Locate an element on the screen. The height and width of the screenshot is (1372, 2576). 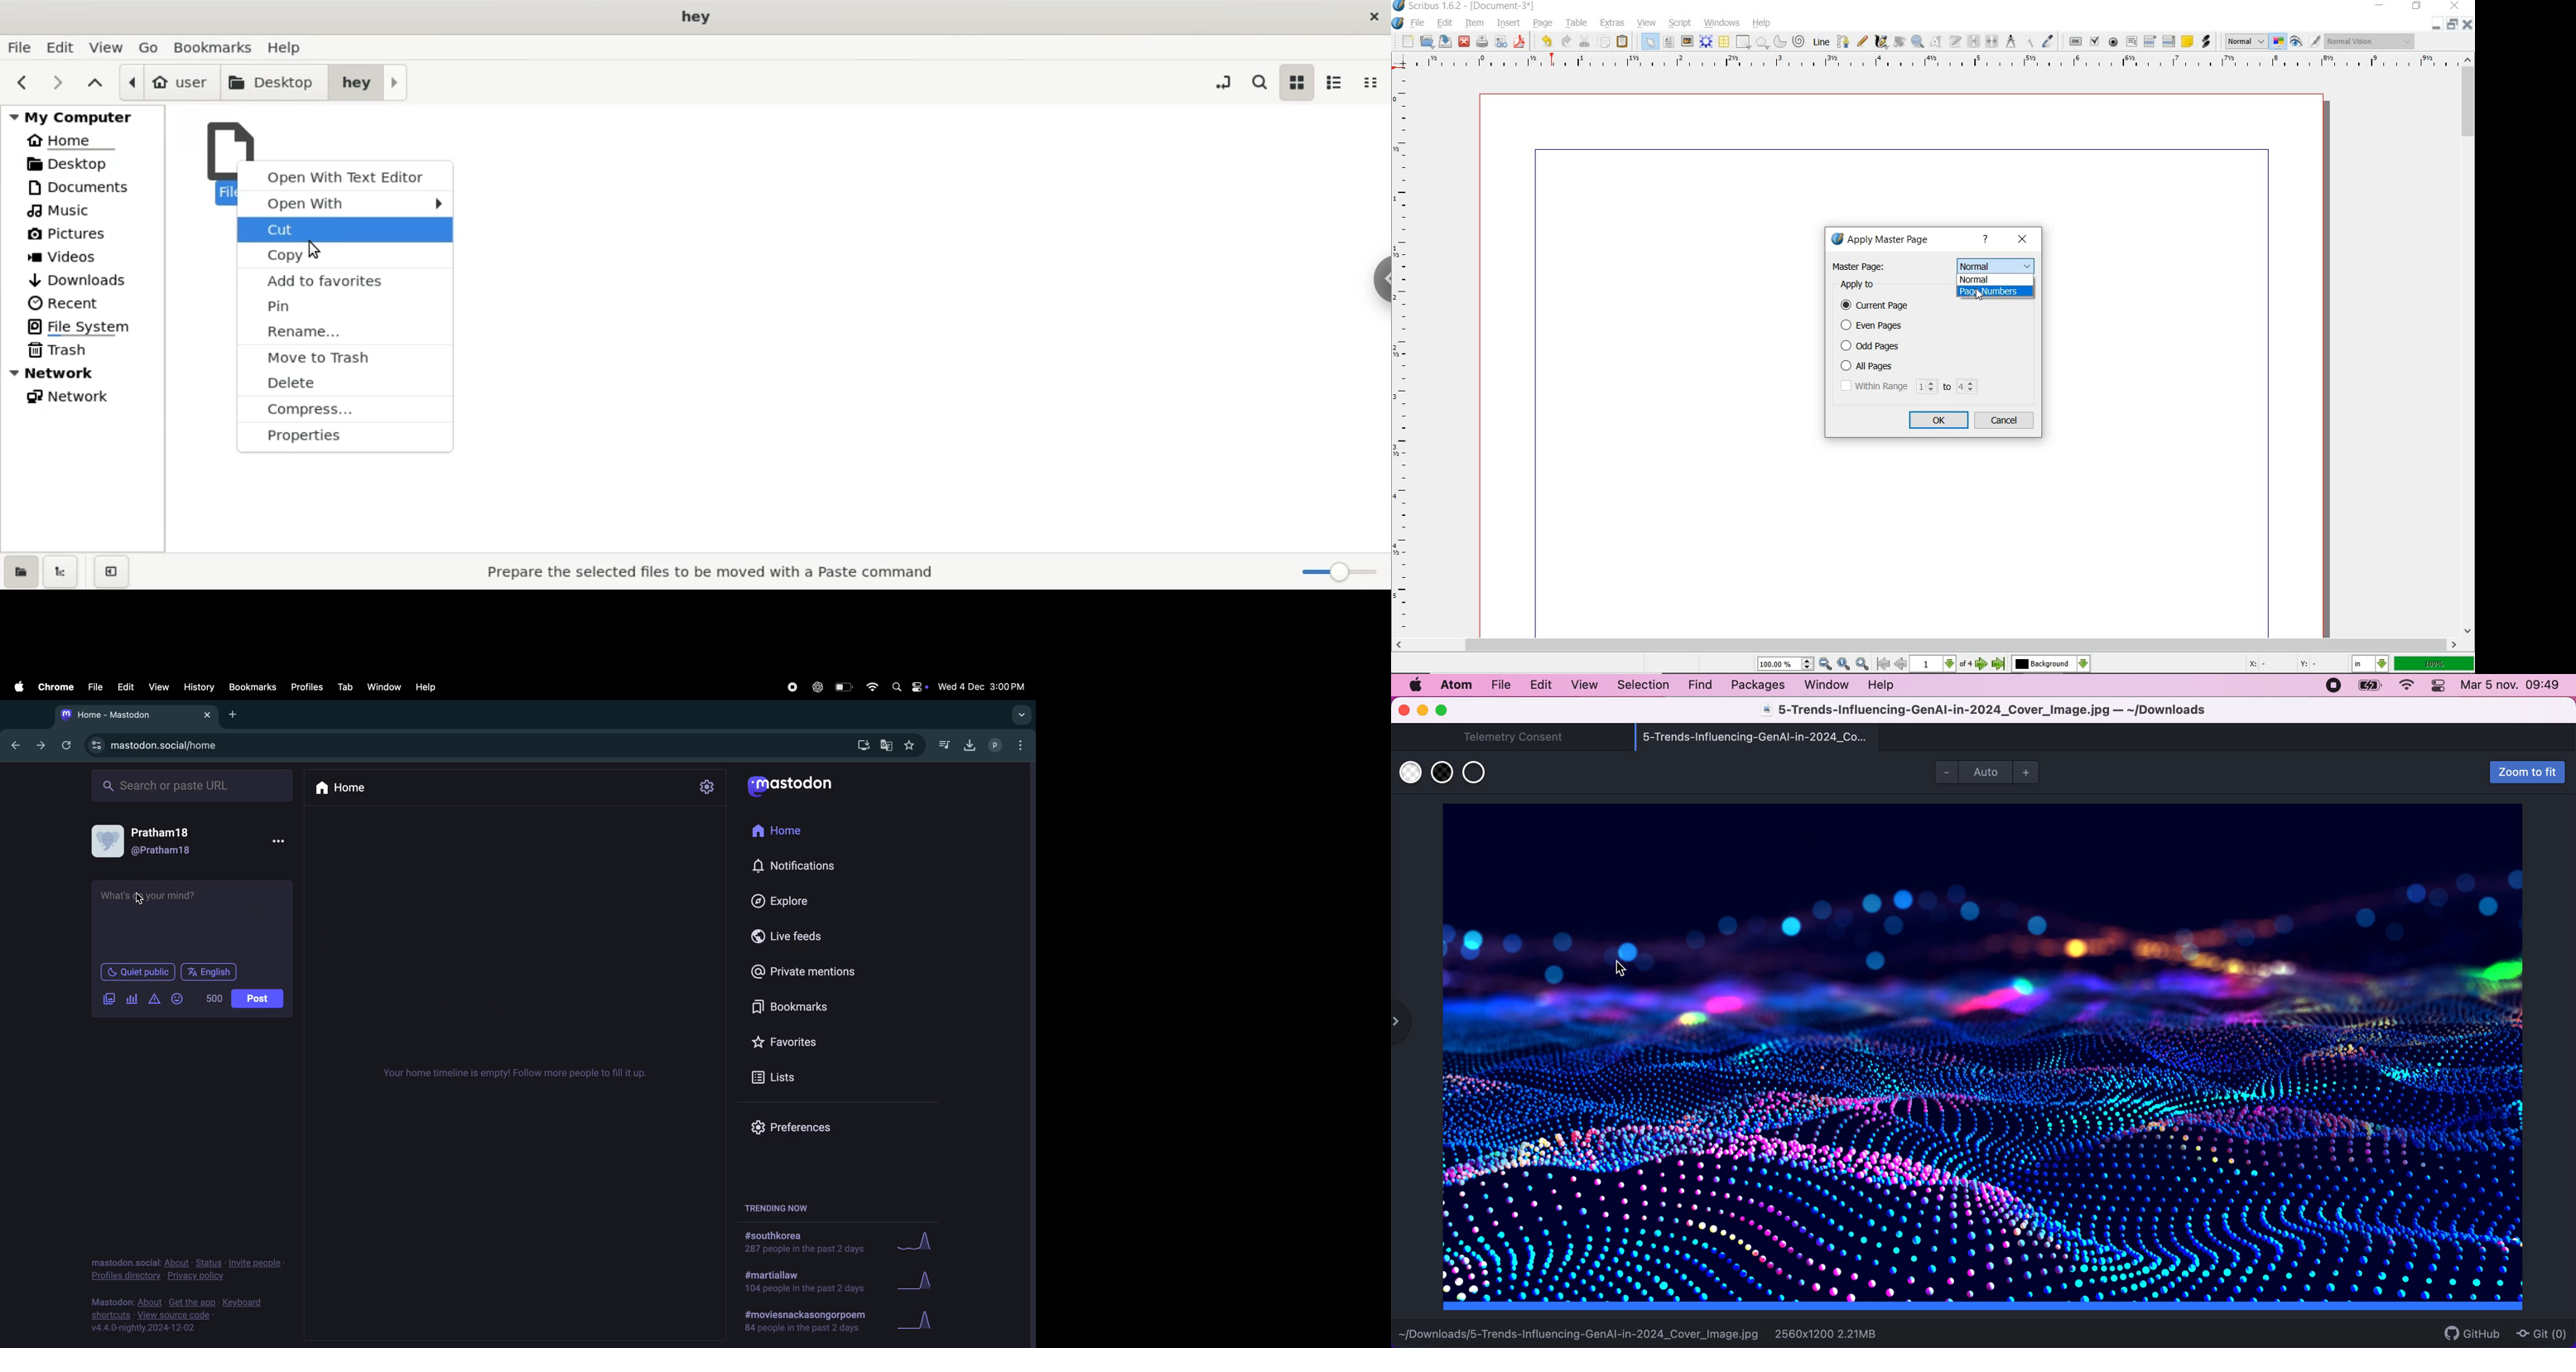
zoom factor 100% is located at coordinates (2435, 664).